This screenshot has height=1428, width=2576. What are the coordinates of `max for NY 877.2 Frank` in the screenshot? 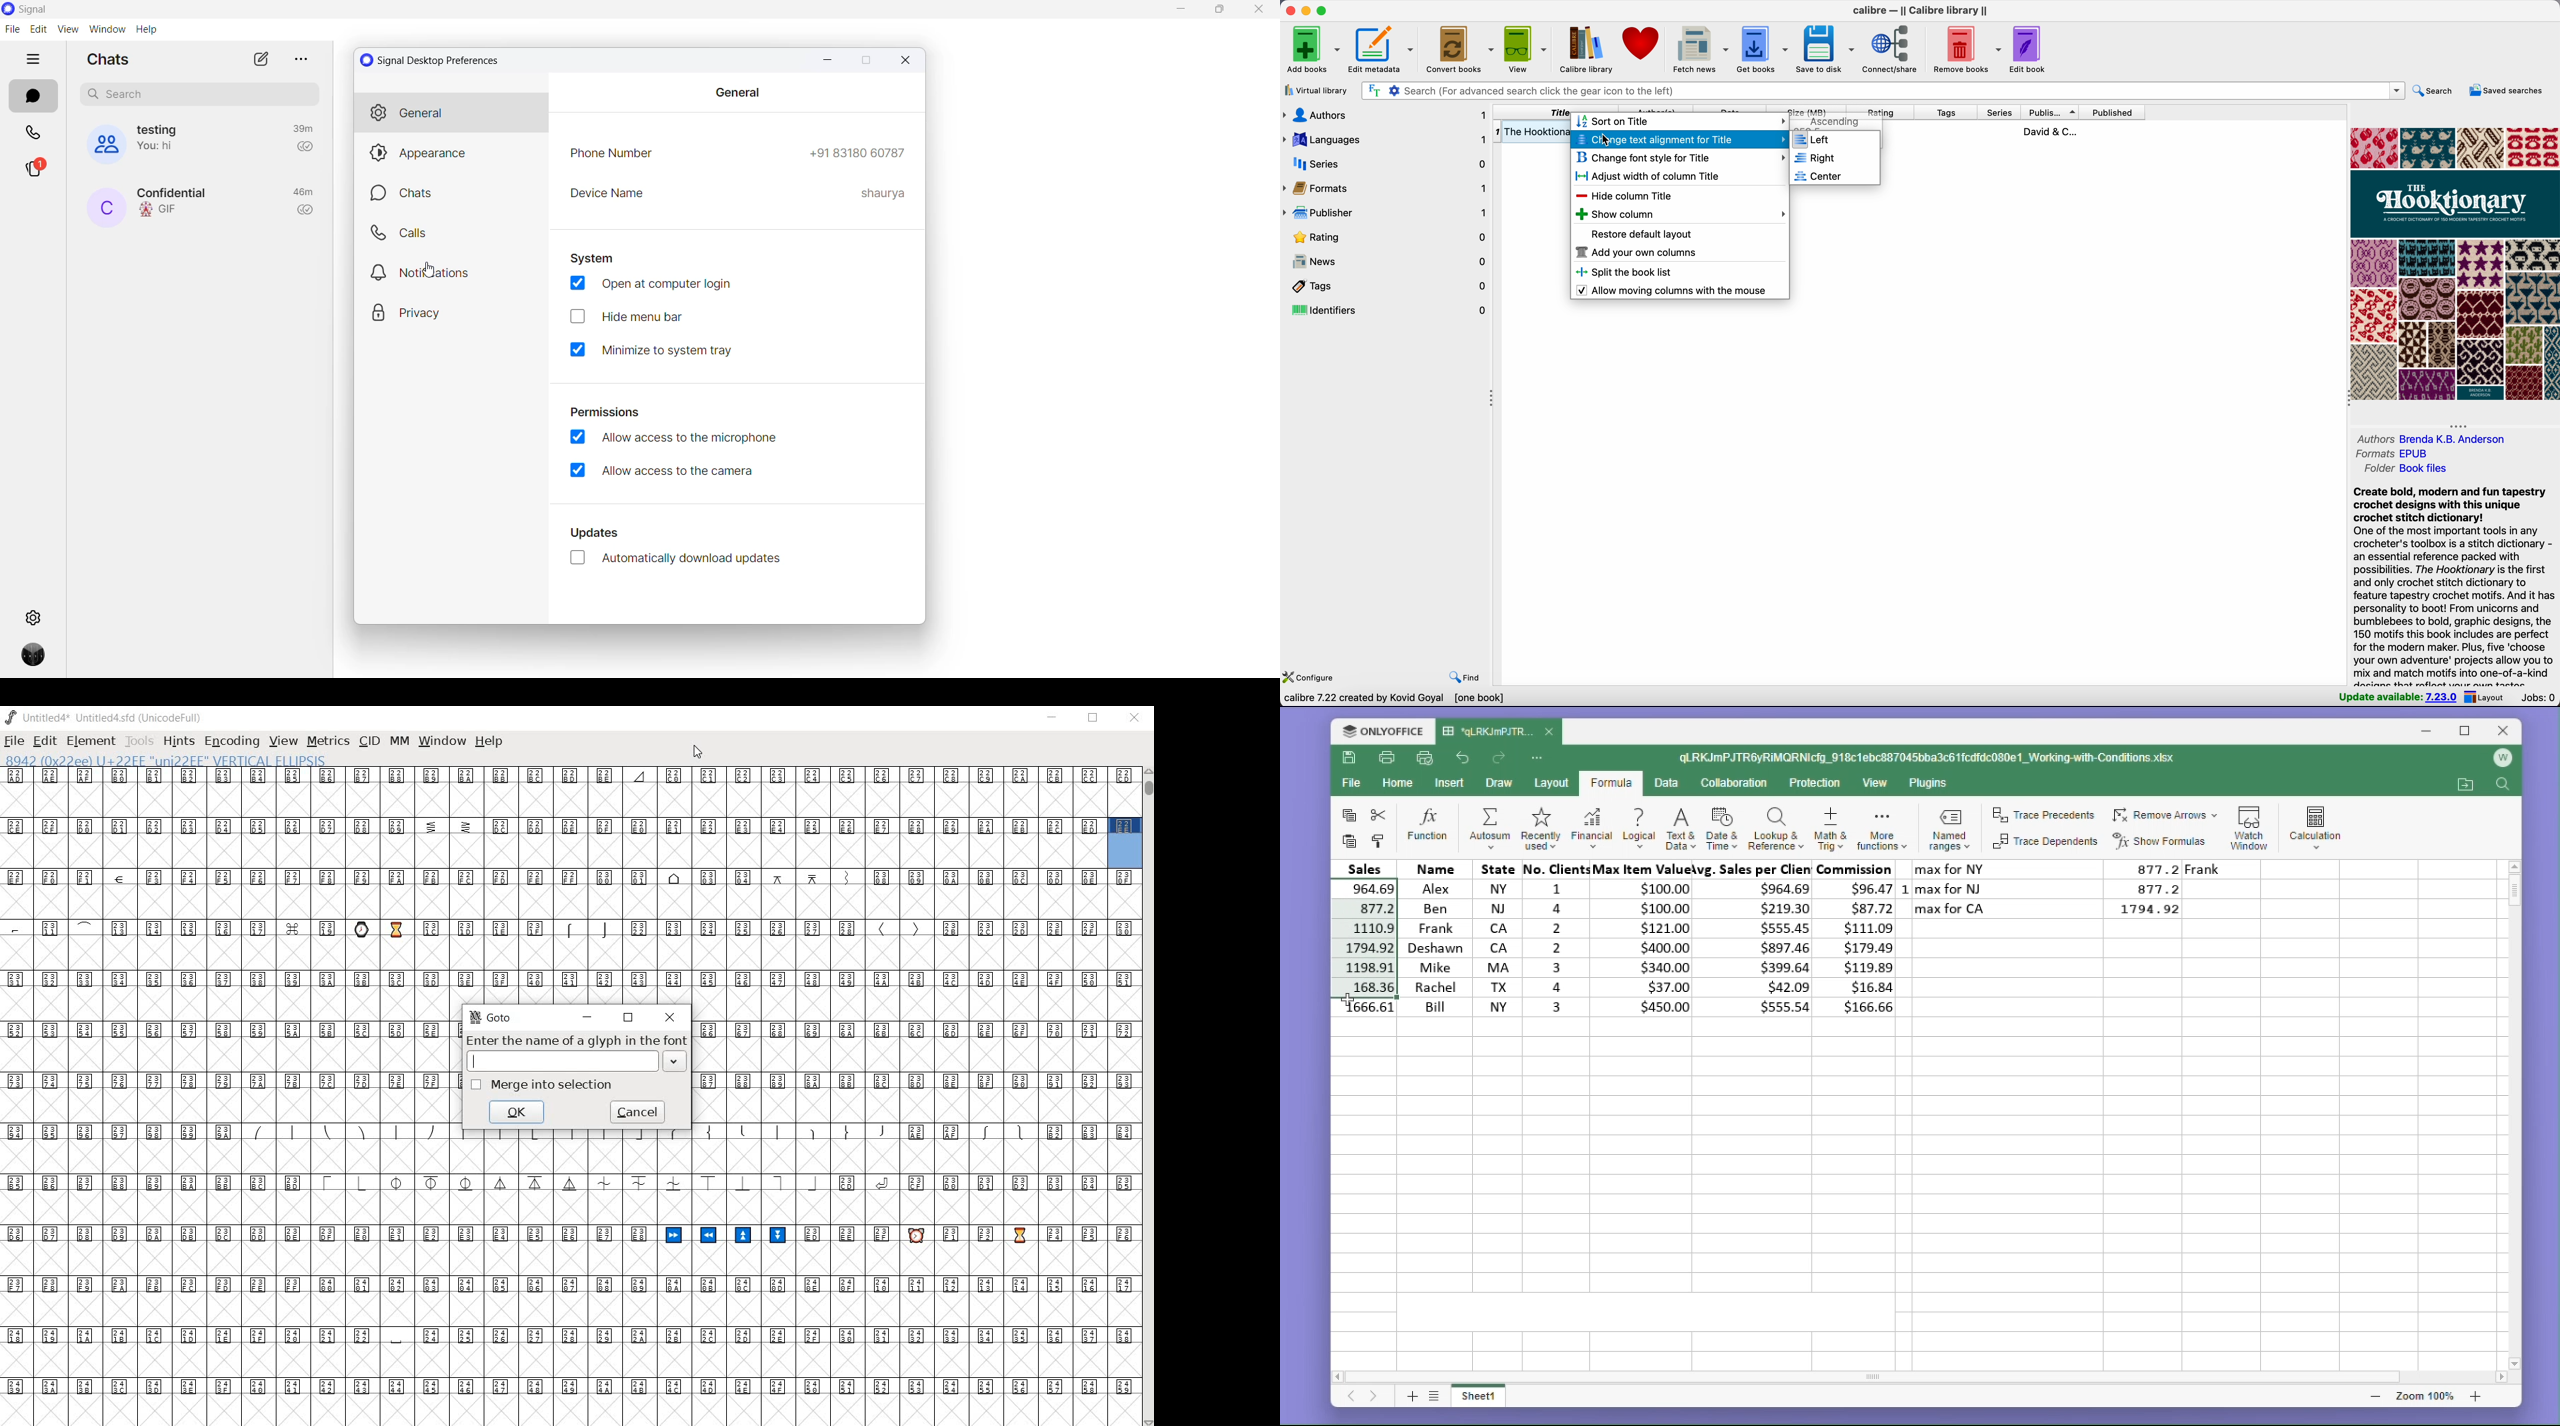 It's located at (2087, 869).